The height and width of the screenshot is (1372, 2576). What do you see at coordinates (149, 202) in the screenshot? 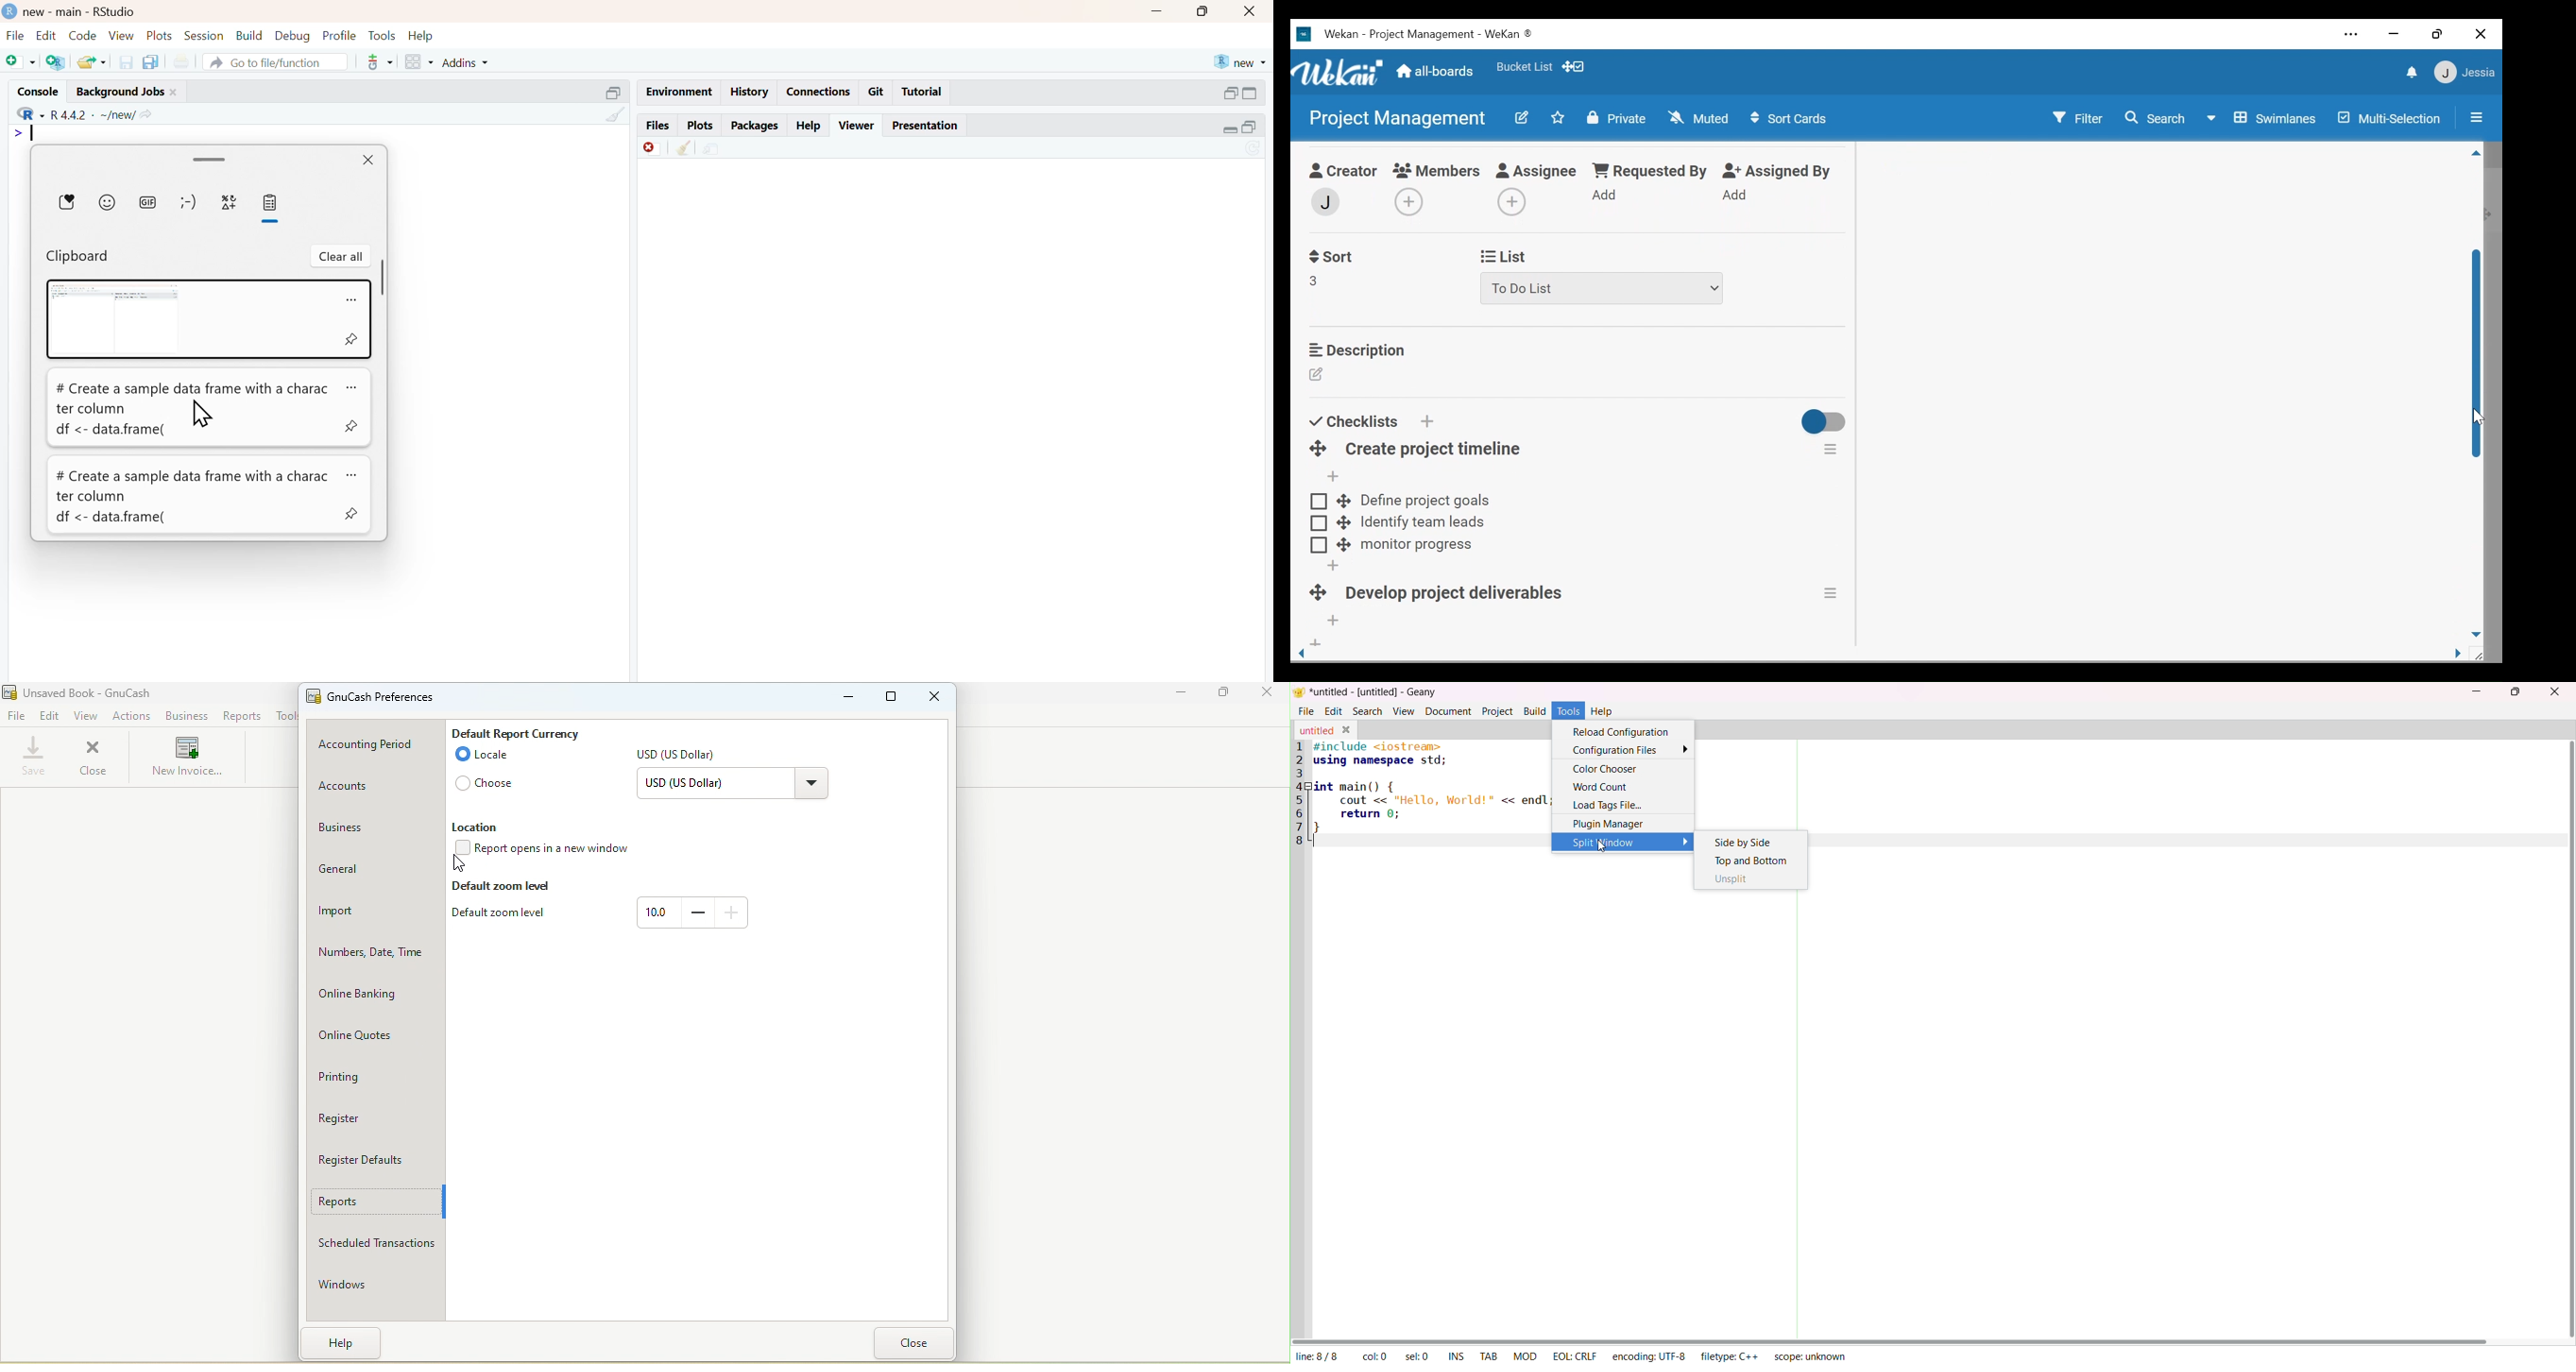
I see `gif` at bounding box center [149, 202].